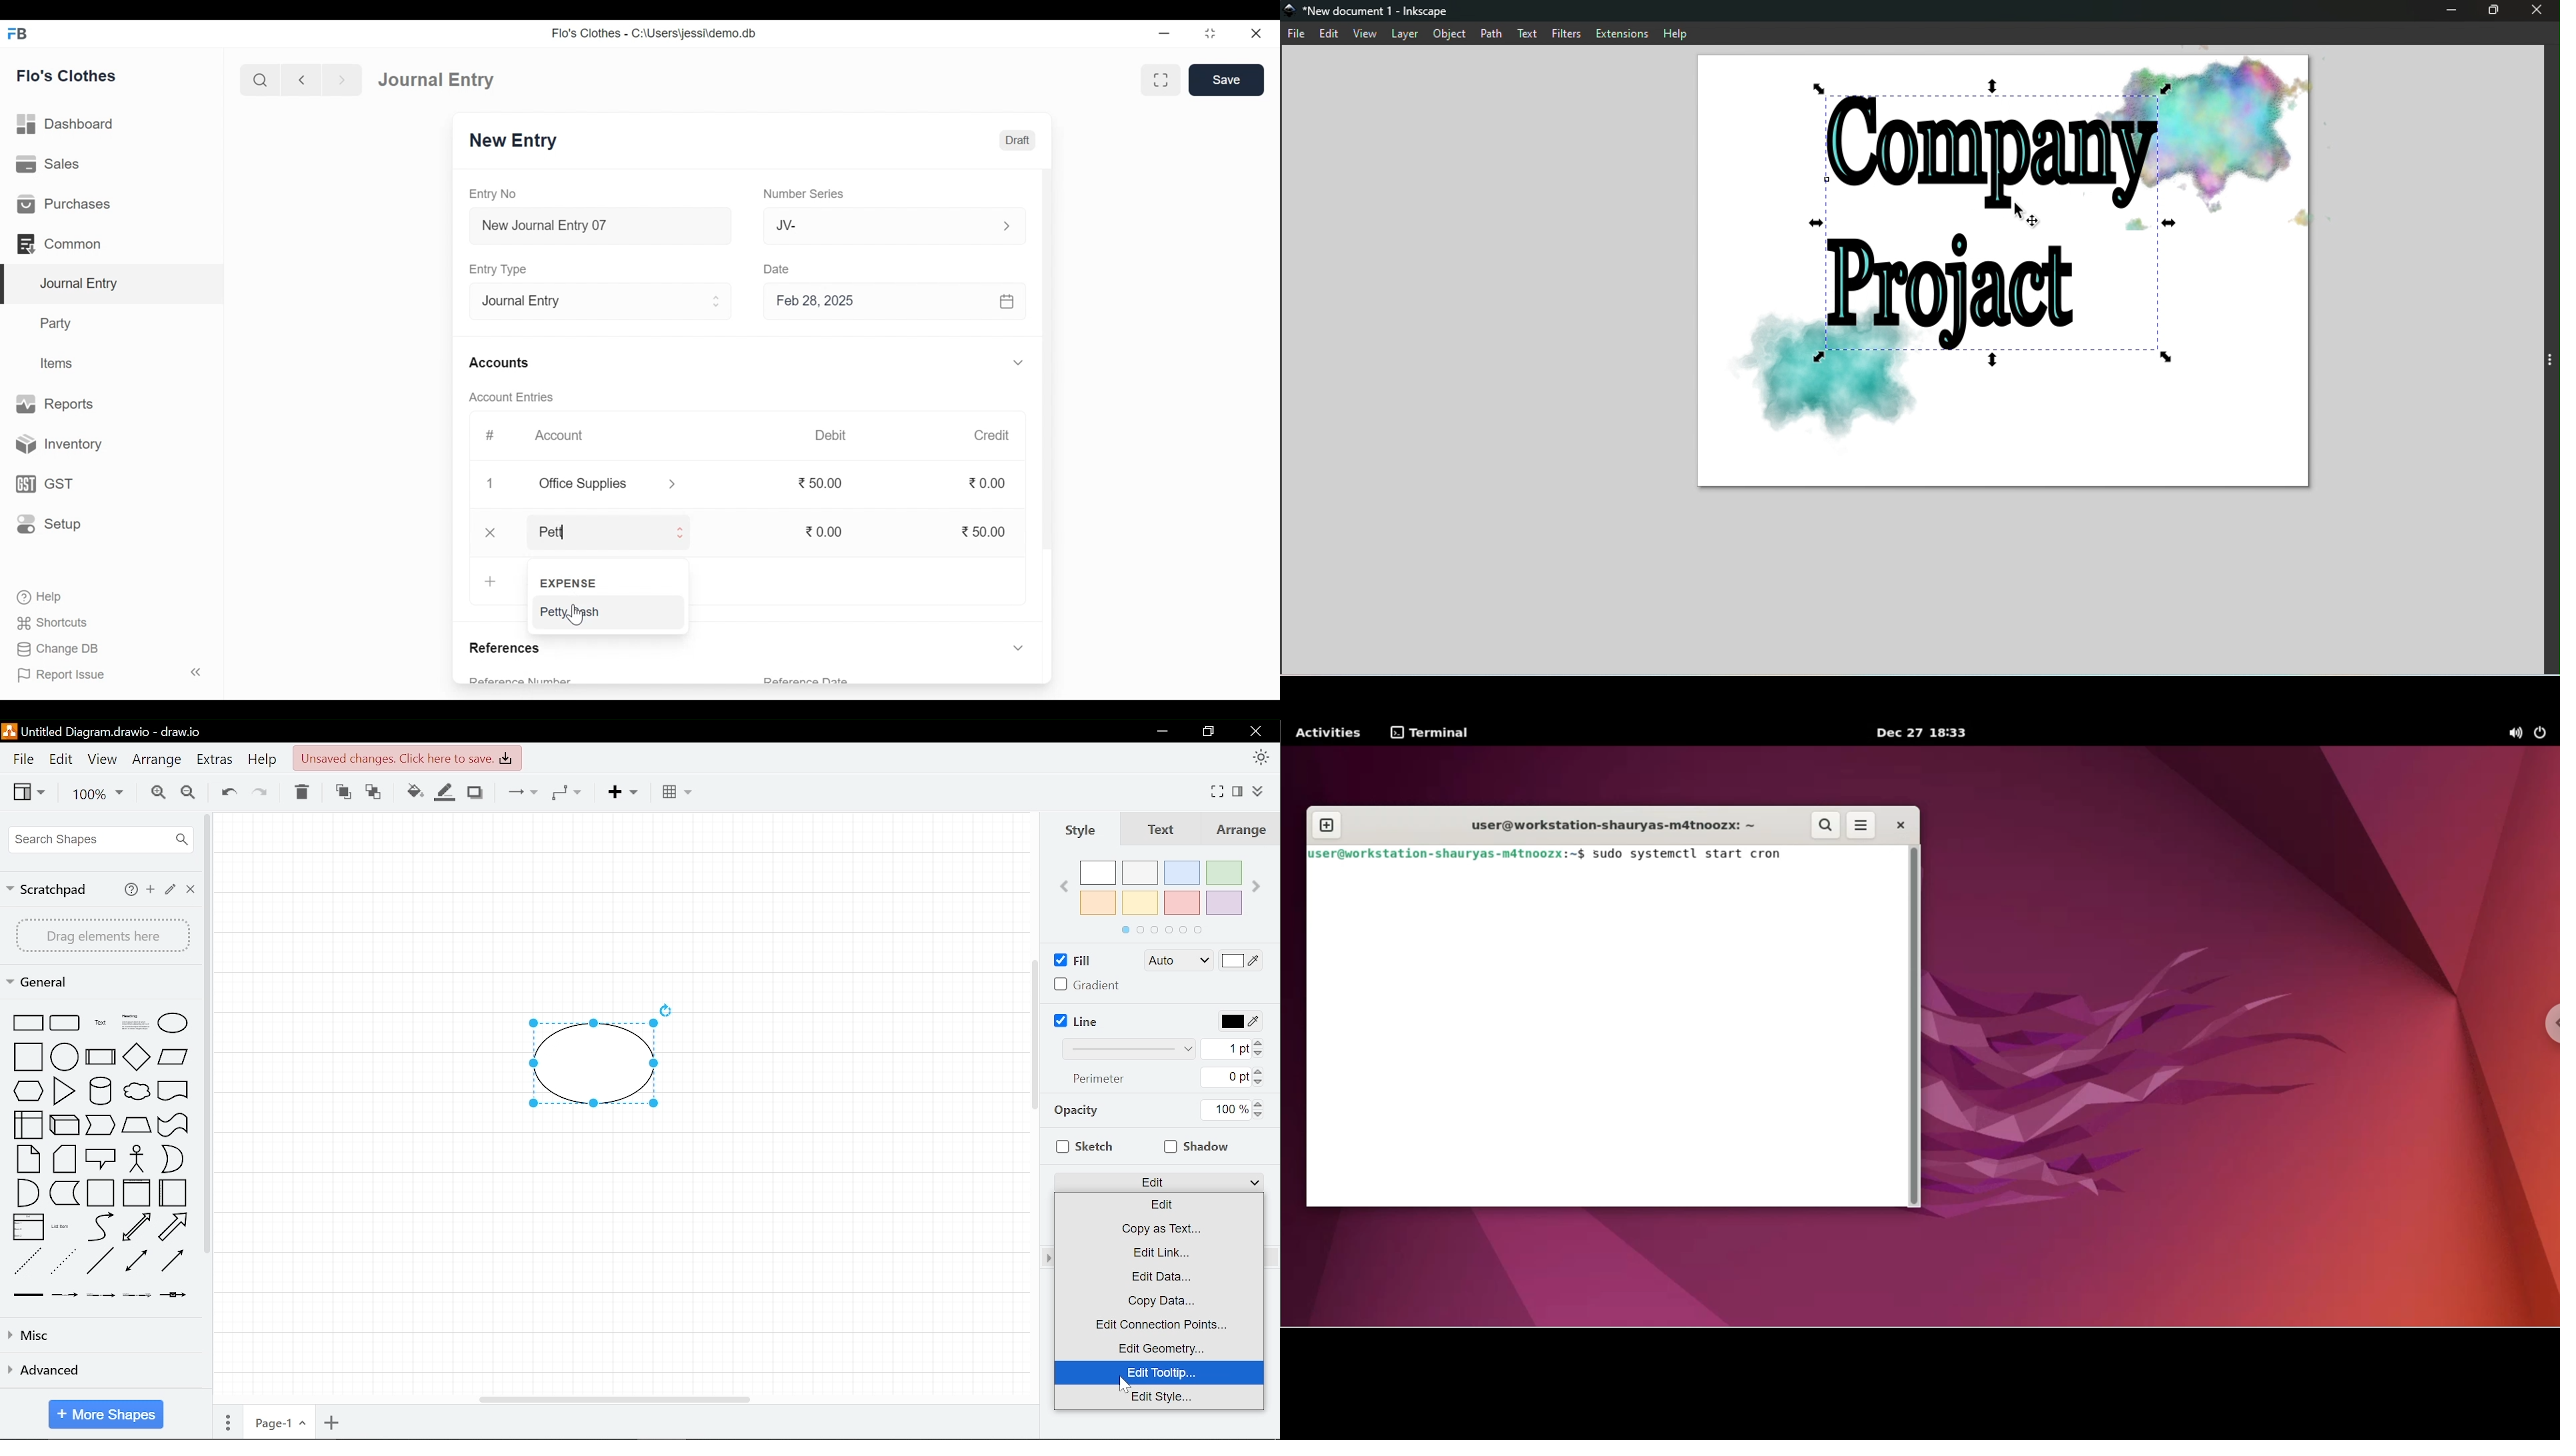 Image resolution: width=2576 pixels, height=1456 pixels. Describe the element at coordinates (1035, 1035) in the screenshot. I see `vertical scrollbar` at that location.